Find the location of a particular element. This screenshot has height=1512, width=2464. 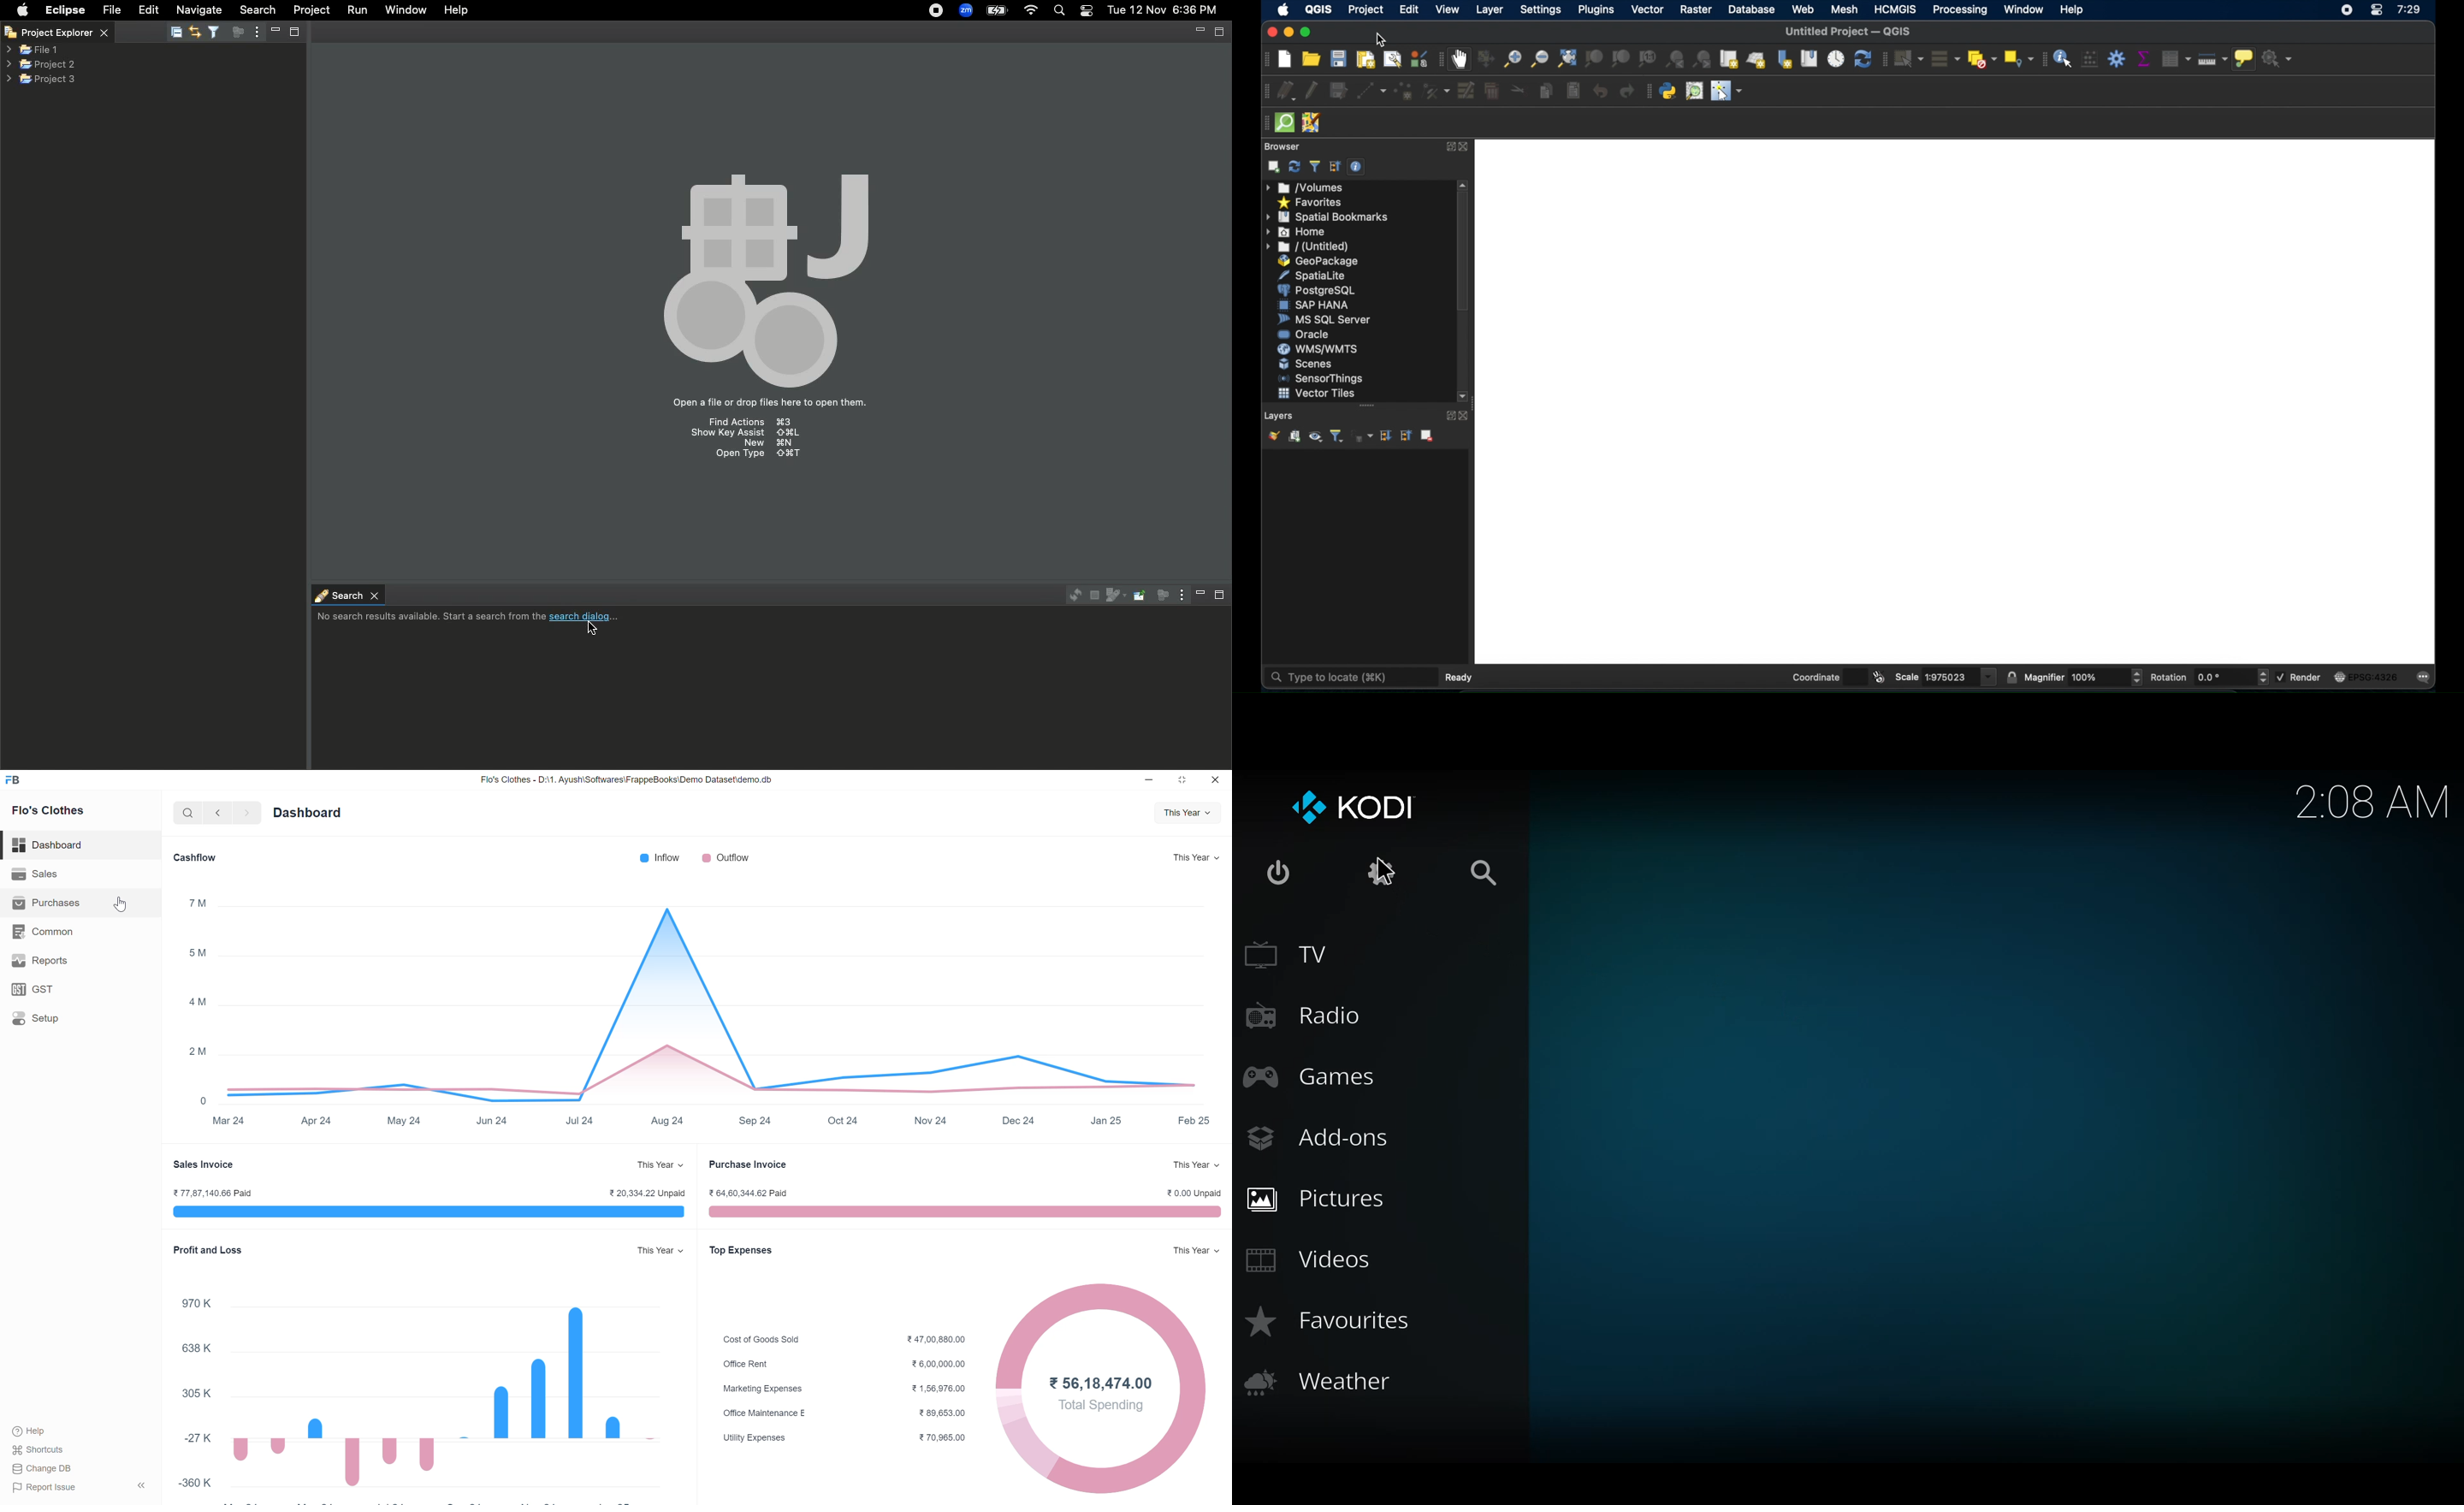

GST is located at coordinates (38, 990).